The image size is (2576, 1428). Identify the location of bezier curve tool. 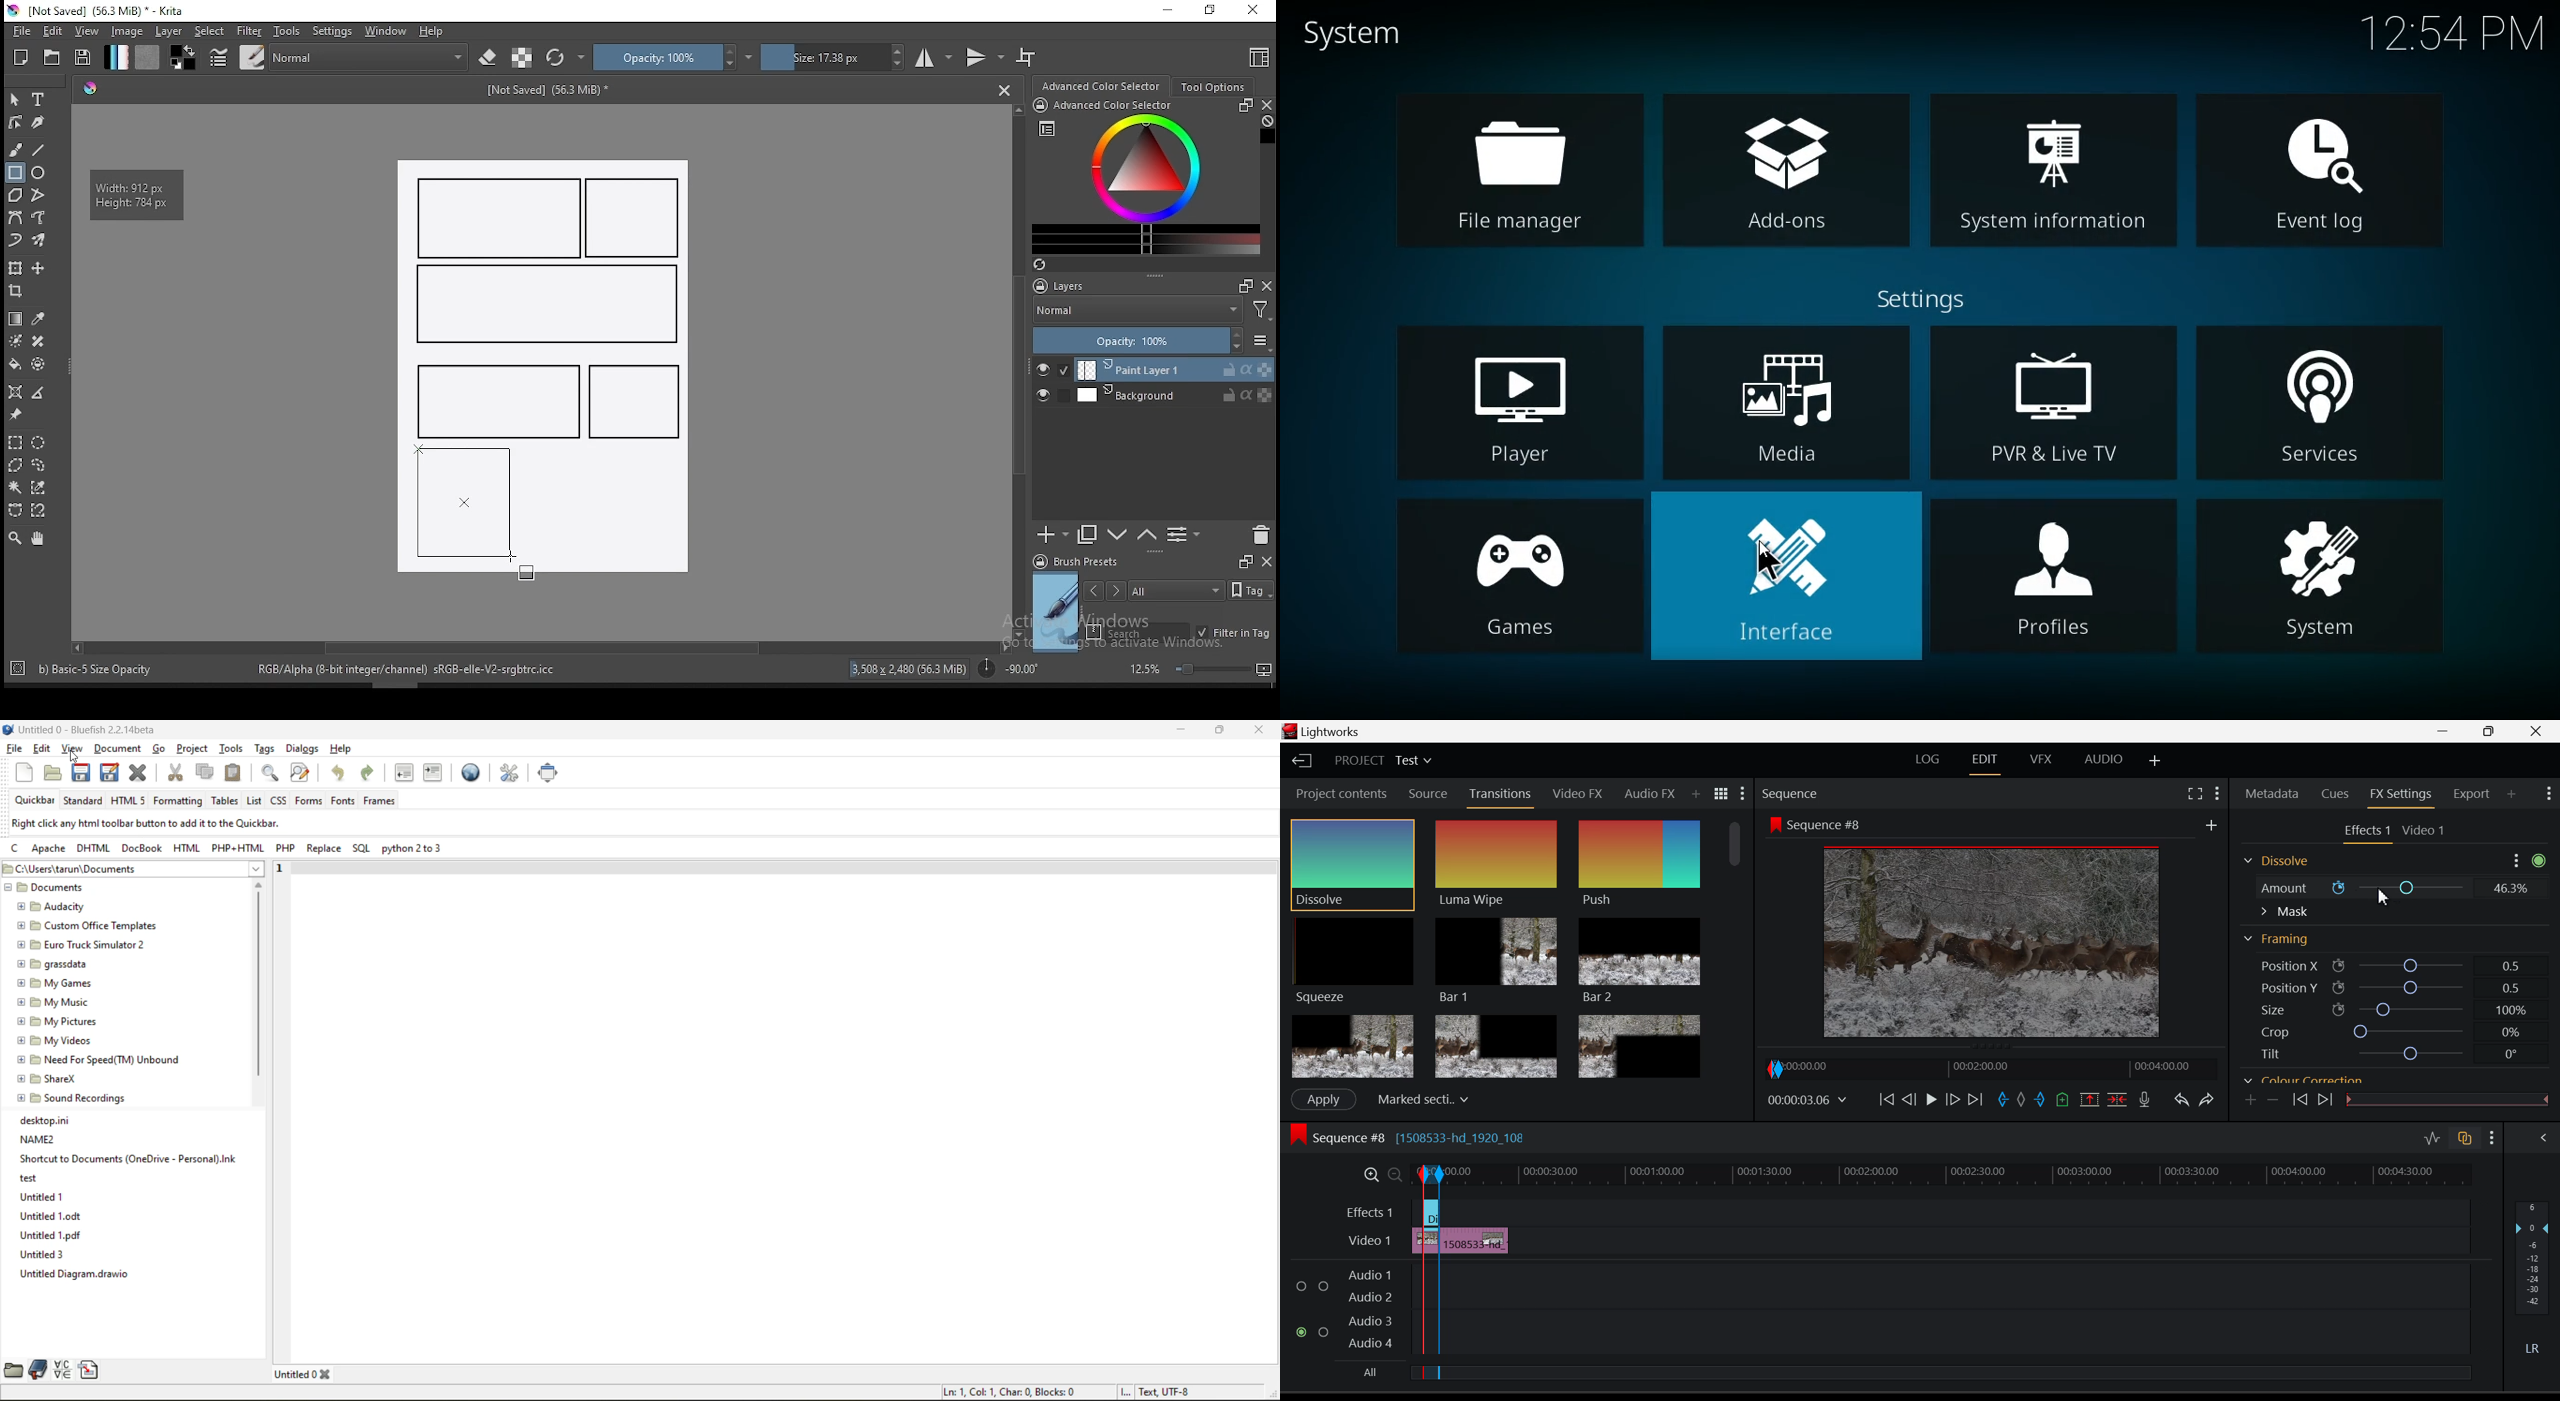
(14, 219).